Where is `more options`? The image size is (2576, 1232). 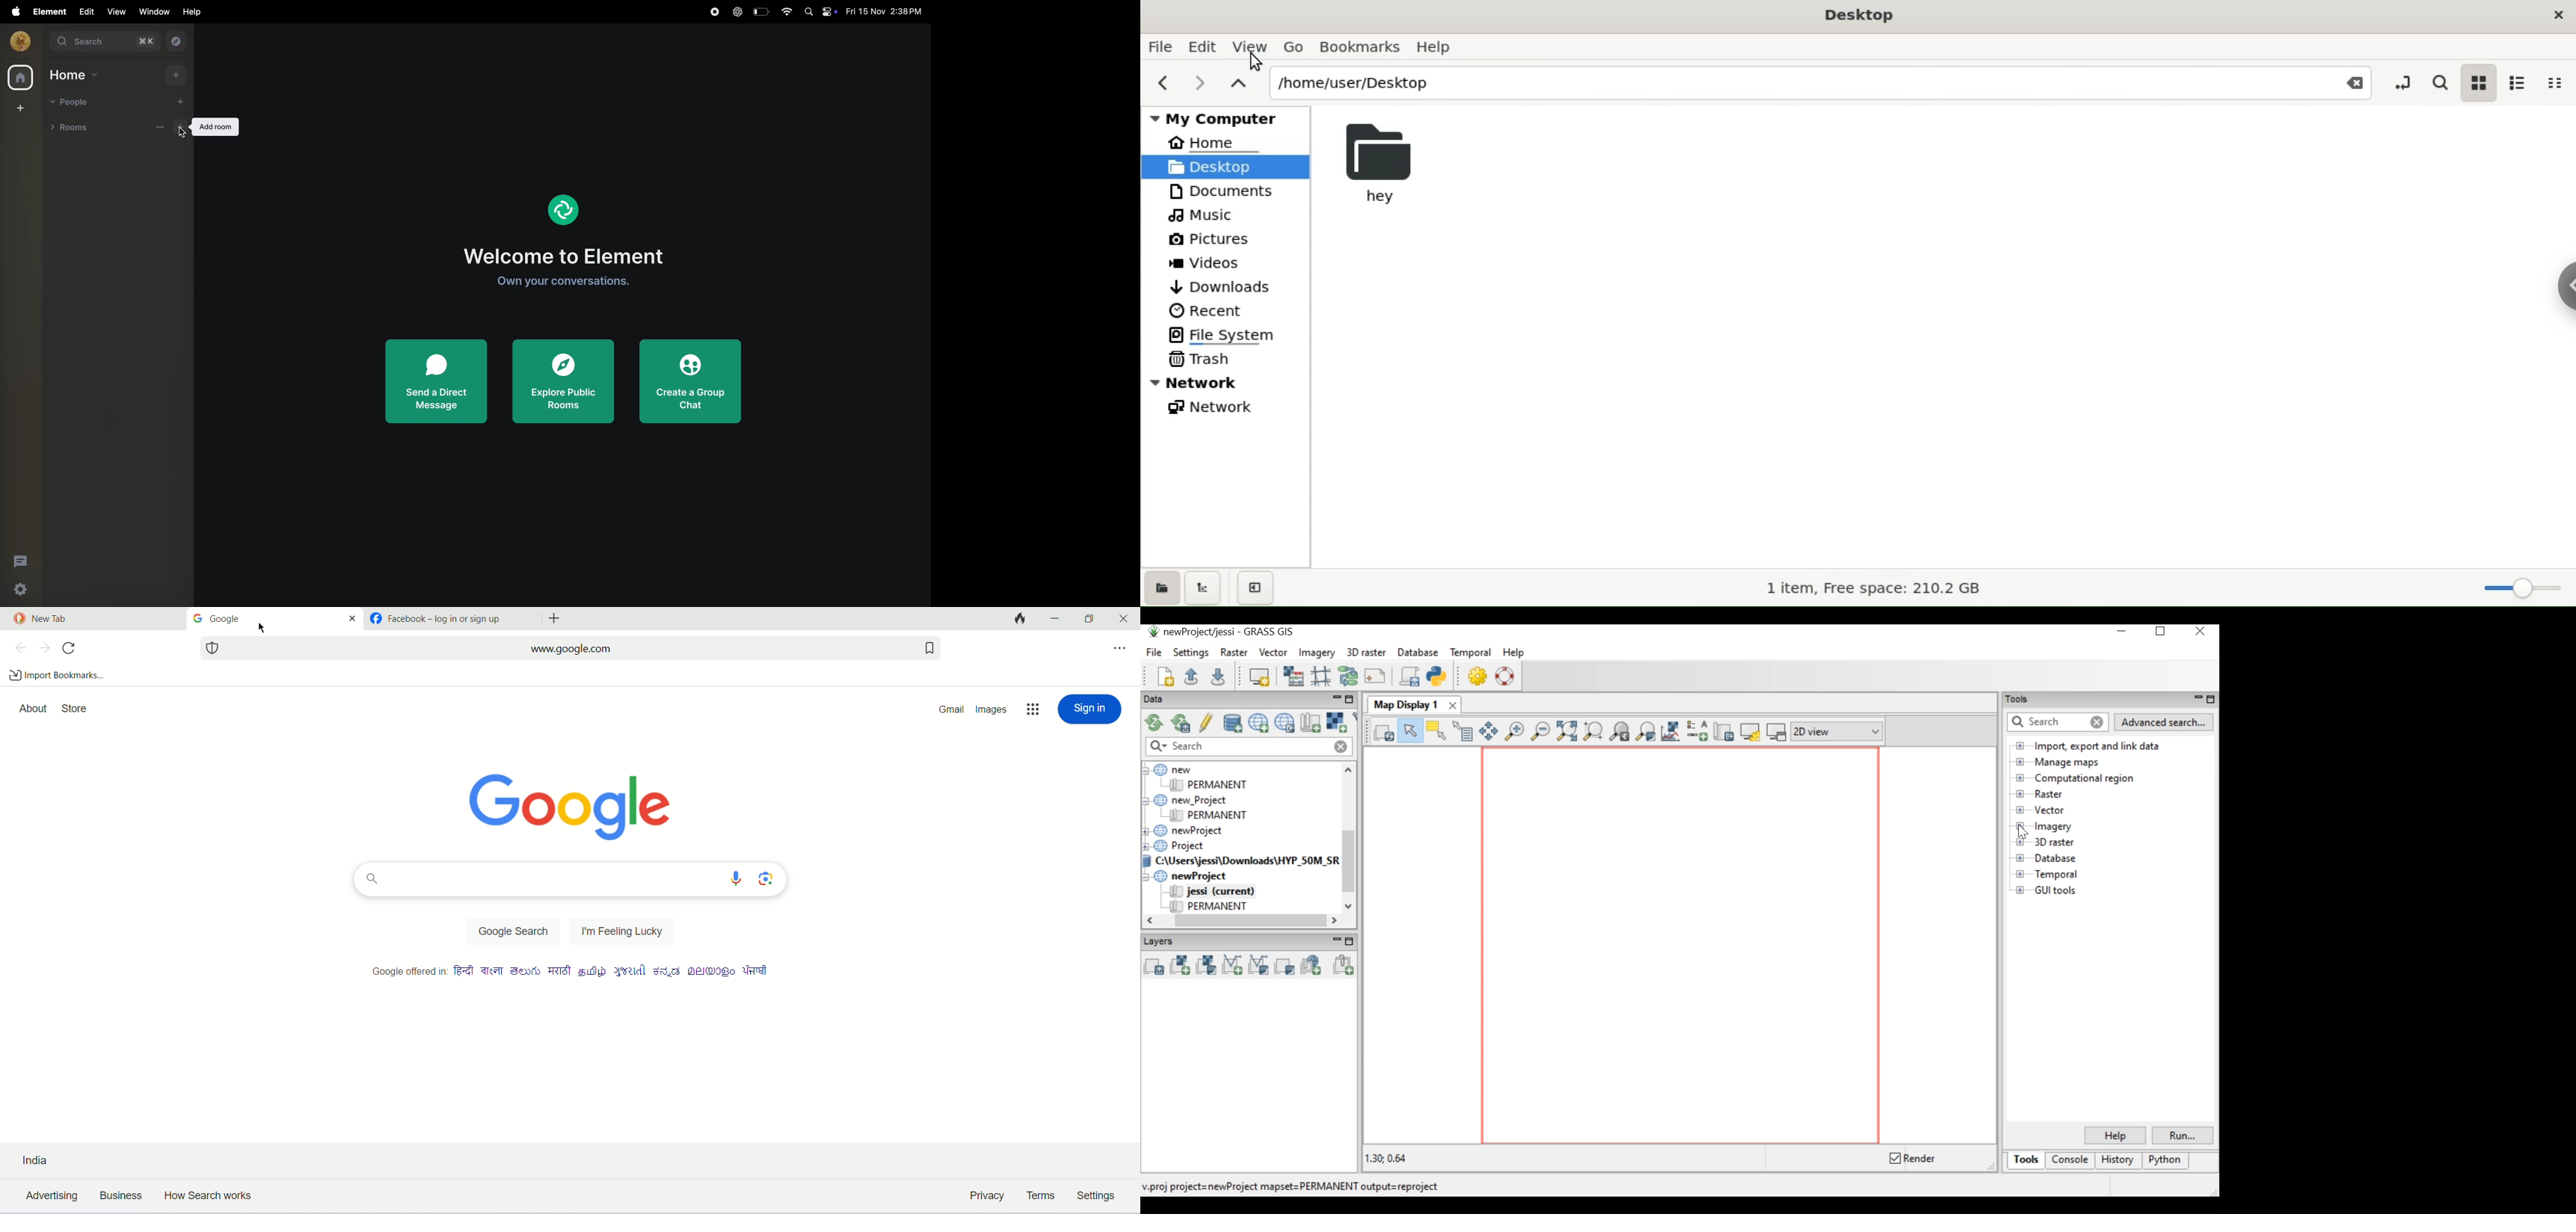
more options is located at coordinates (1122, 653).